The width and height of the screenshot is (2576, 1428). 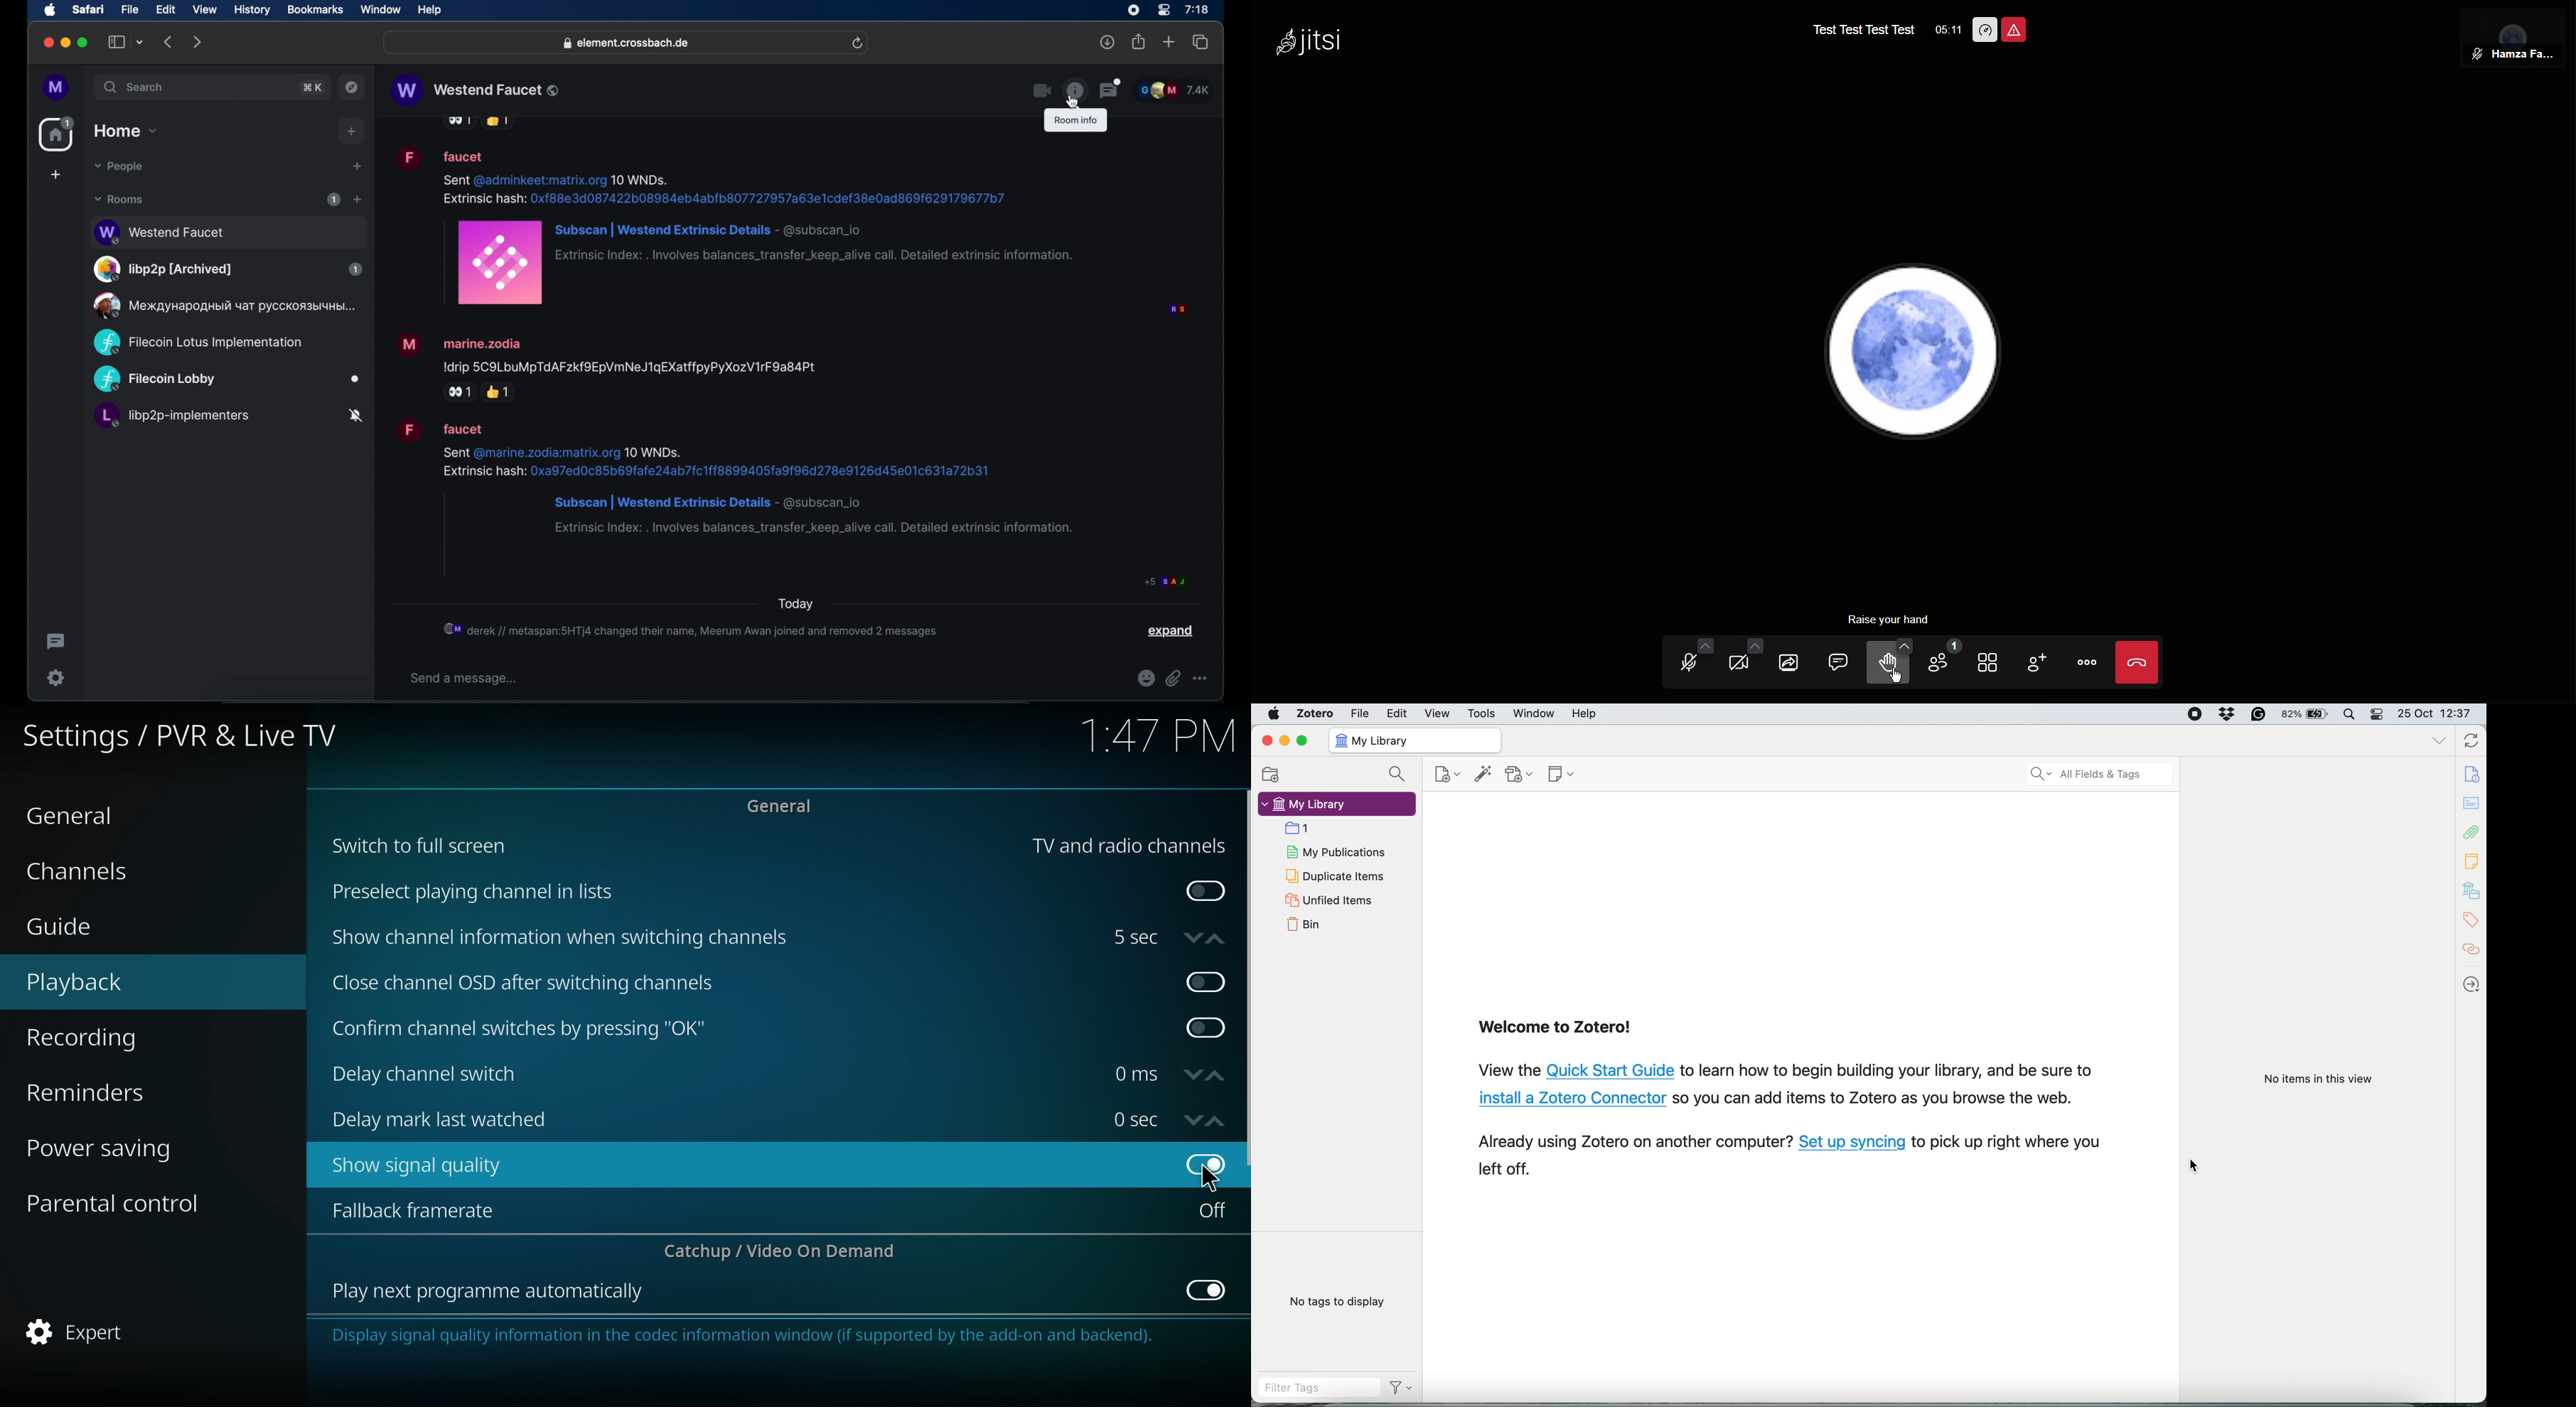 I want to click on thumbs up reaction, so click(x=500, y=391).